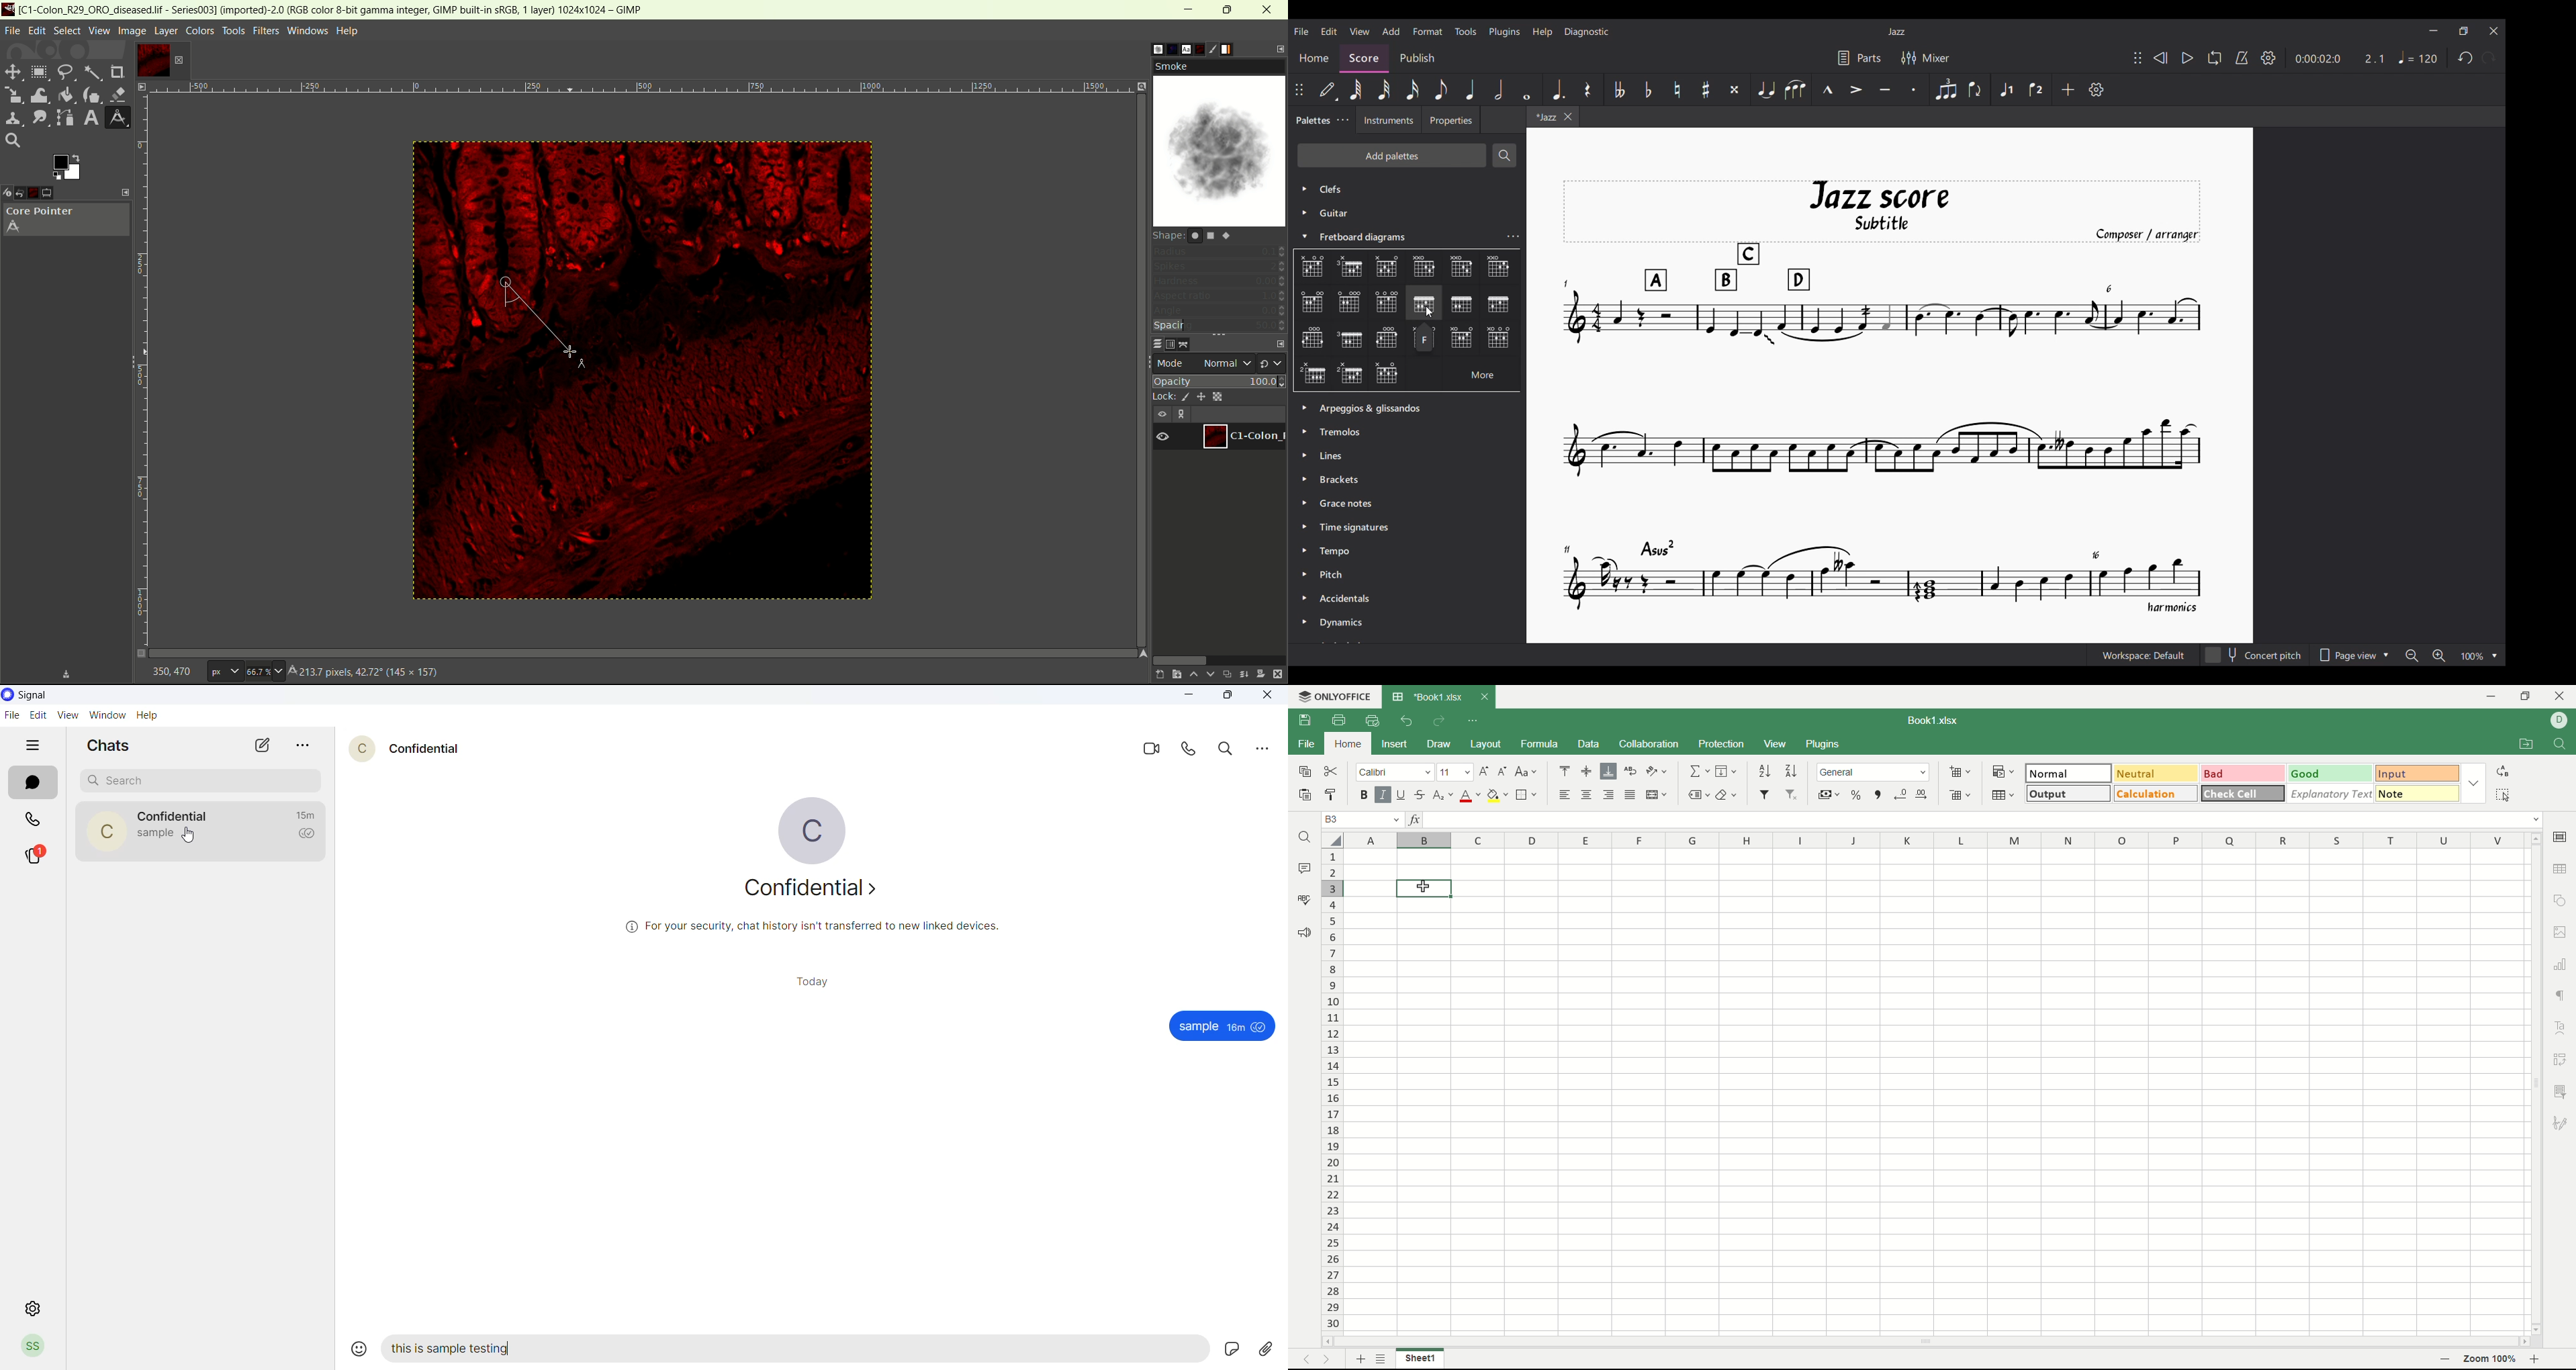  Describe the element at coordinates (1341, 576) in the screenshot. I see `Pitch` at that location.